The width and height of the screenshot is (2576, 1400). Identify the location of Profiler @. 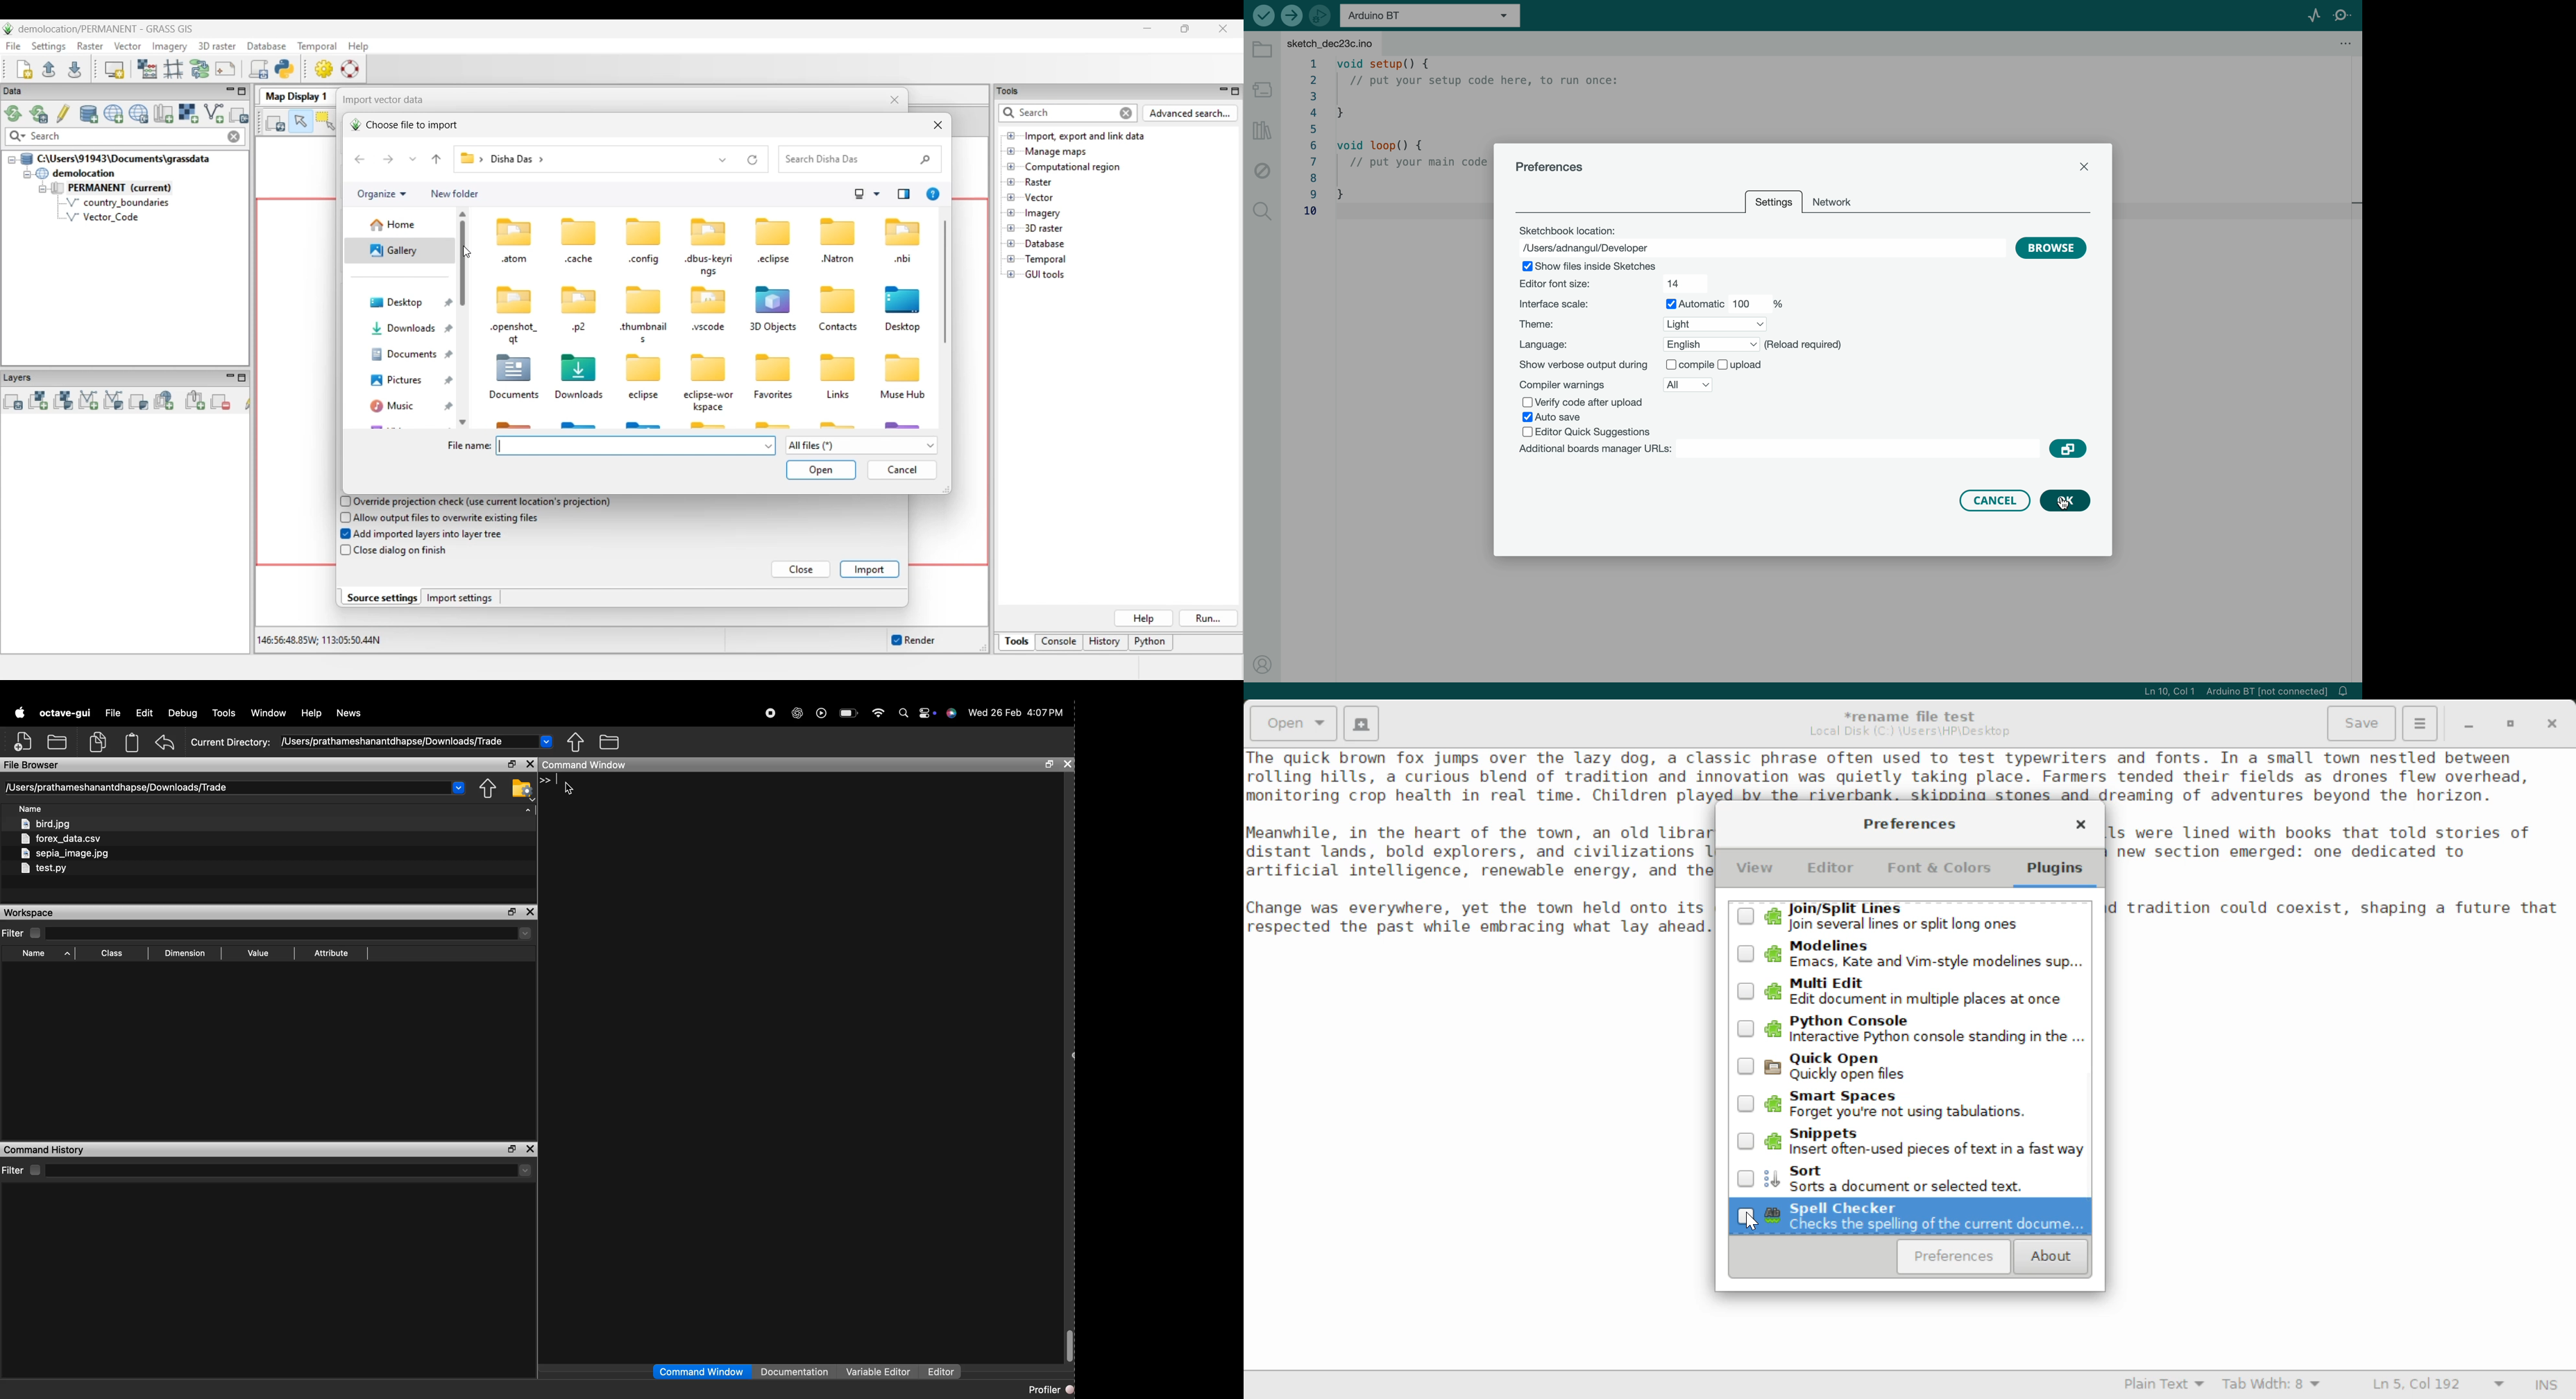
(1051, 1389).